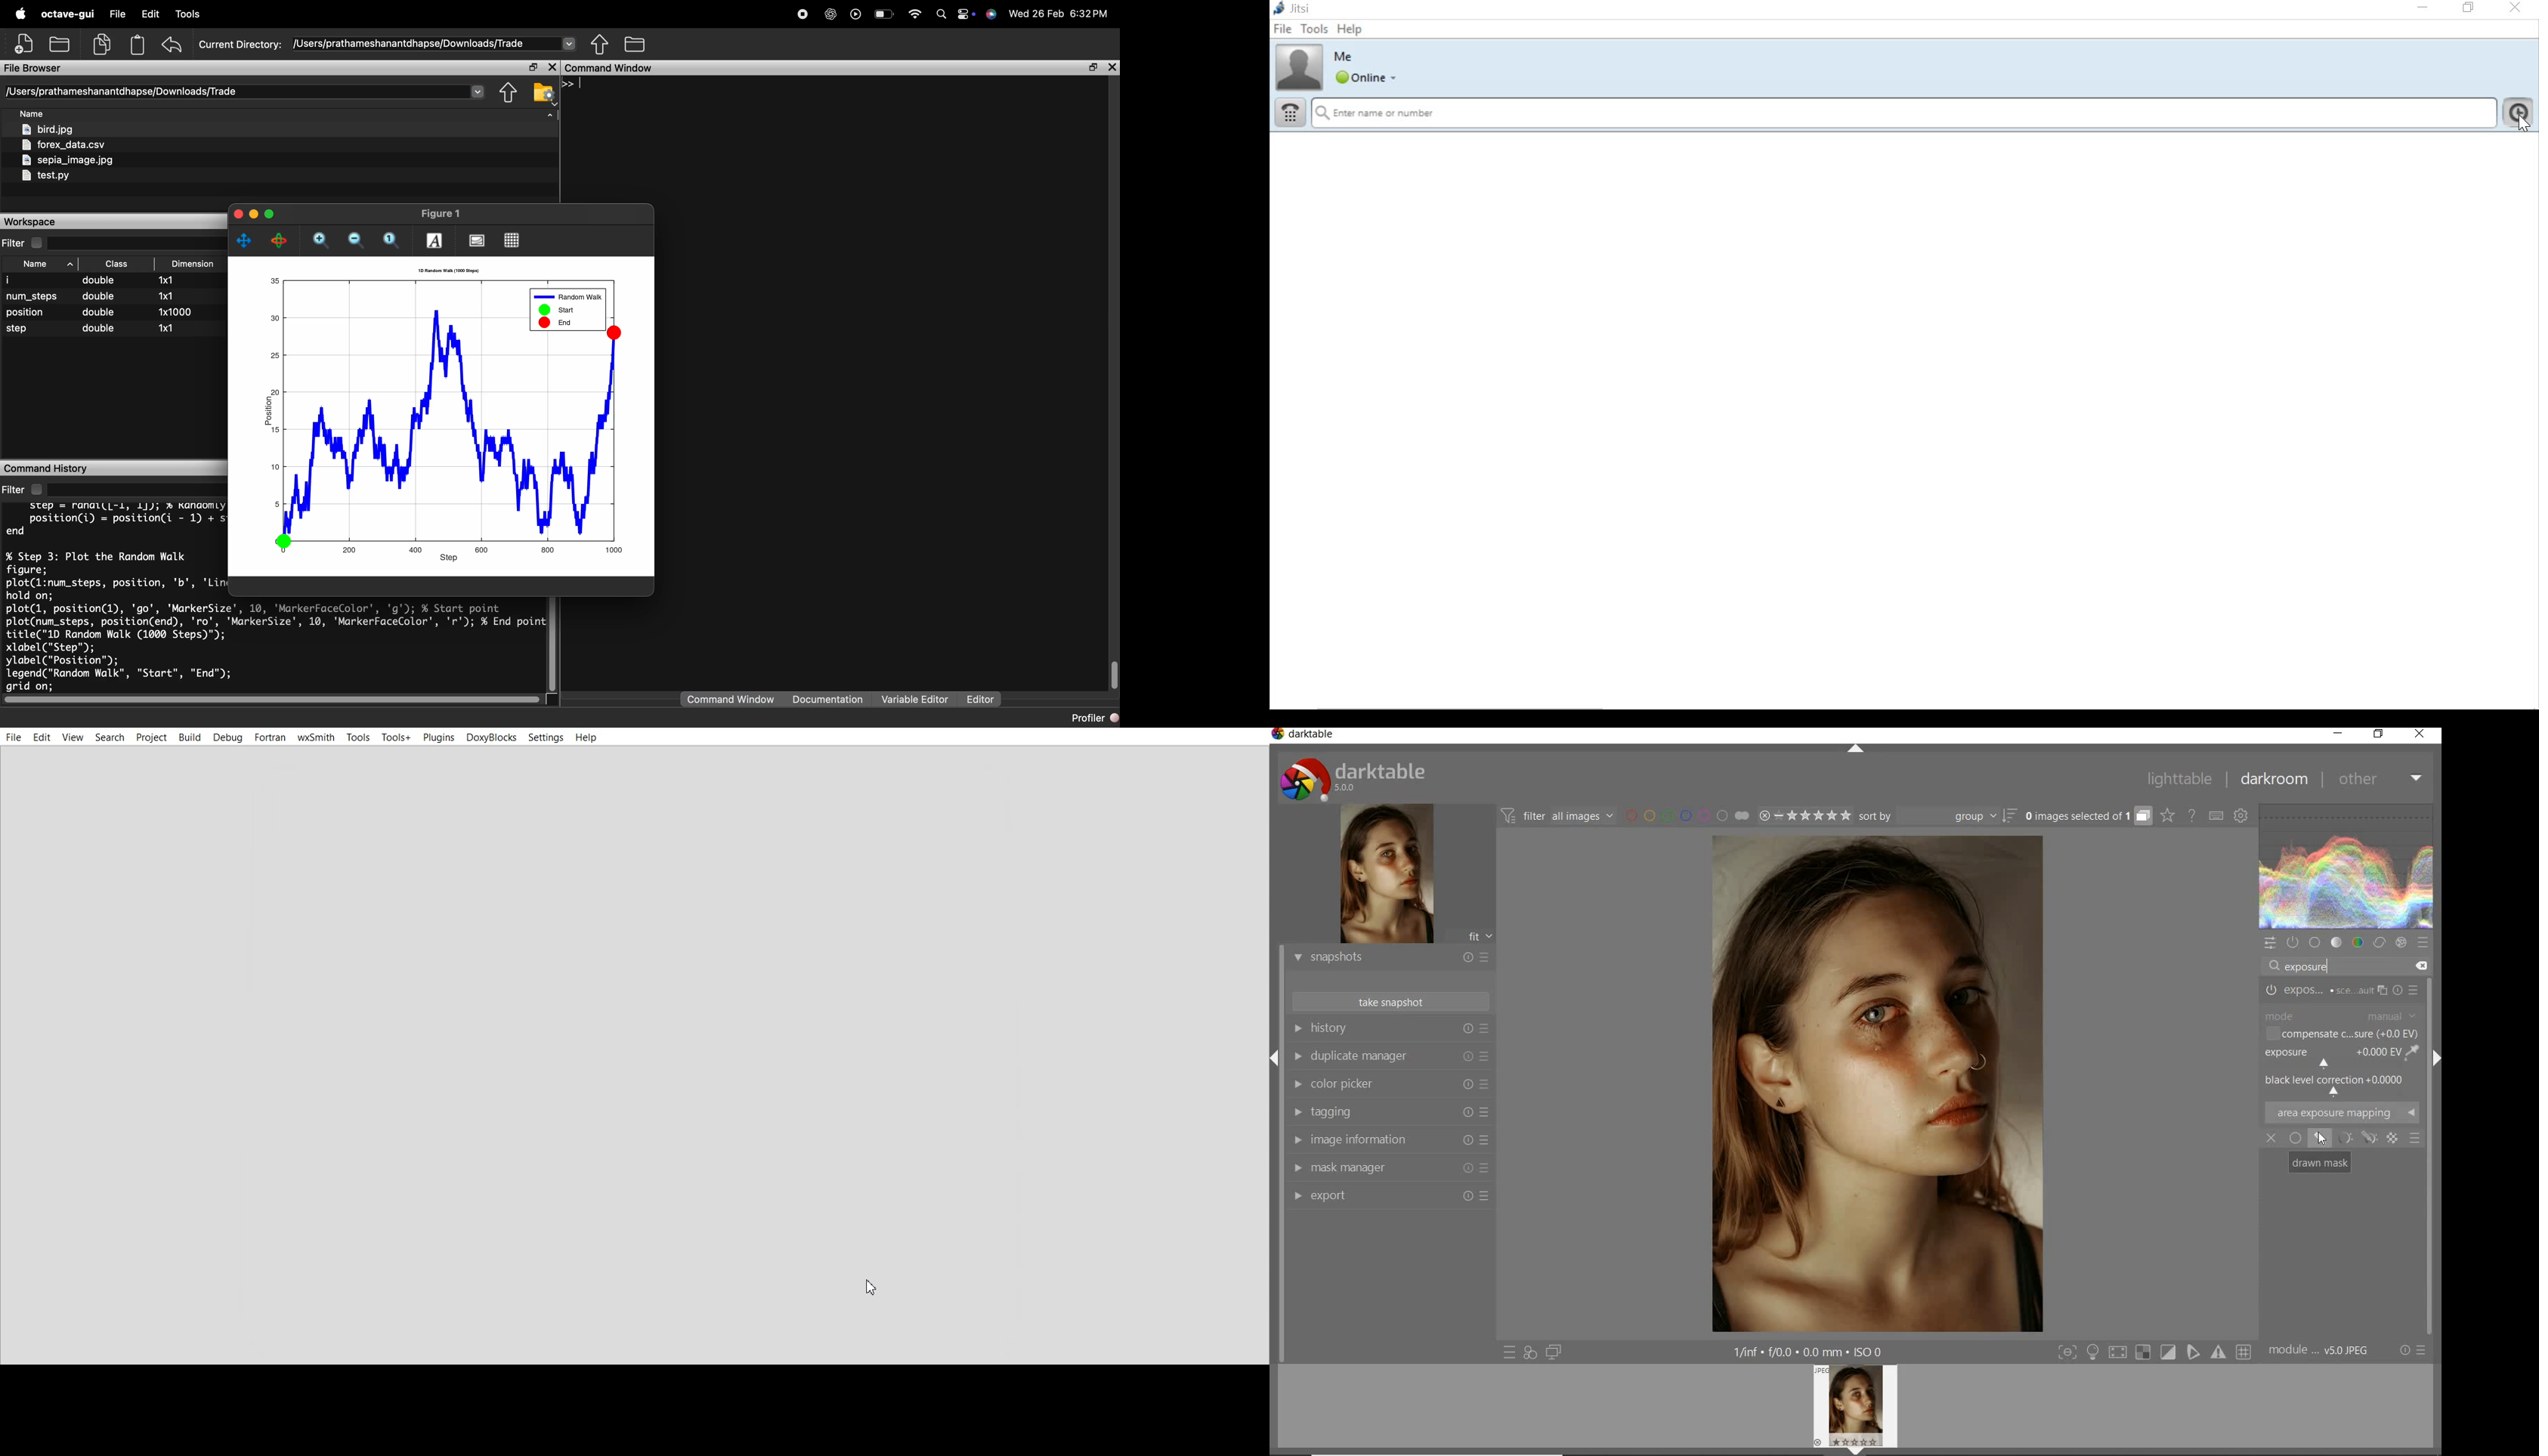 This screenshot has width=2548, height=1456. Describe the element at coordinates (1360, 777) in the screenshot. I see `system logo` at that location.